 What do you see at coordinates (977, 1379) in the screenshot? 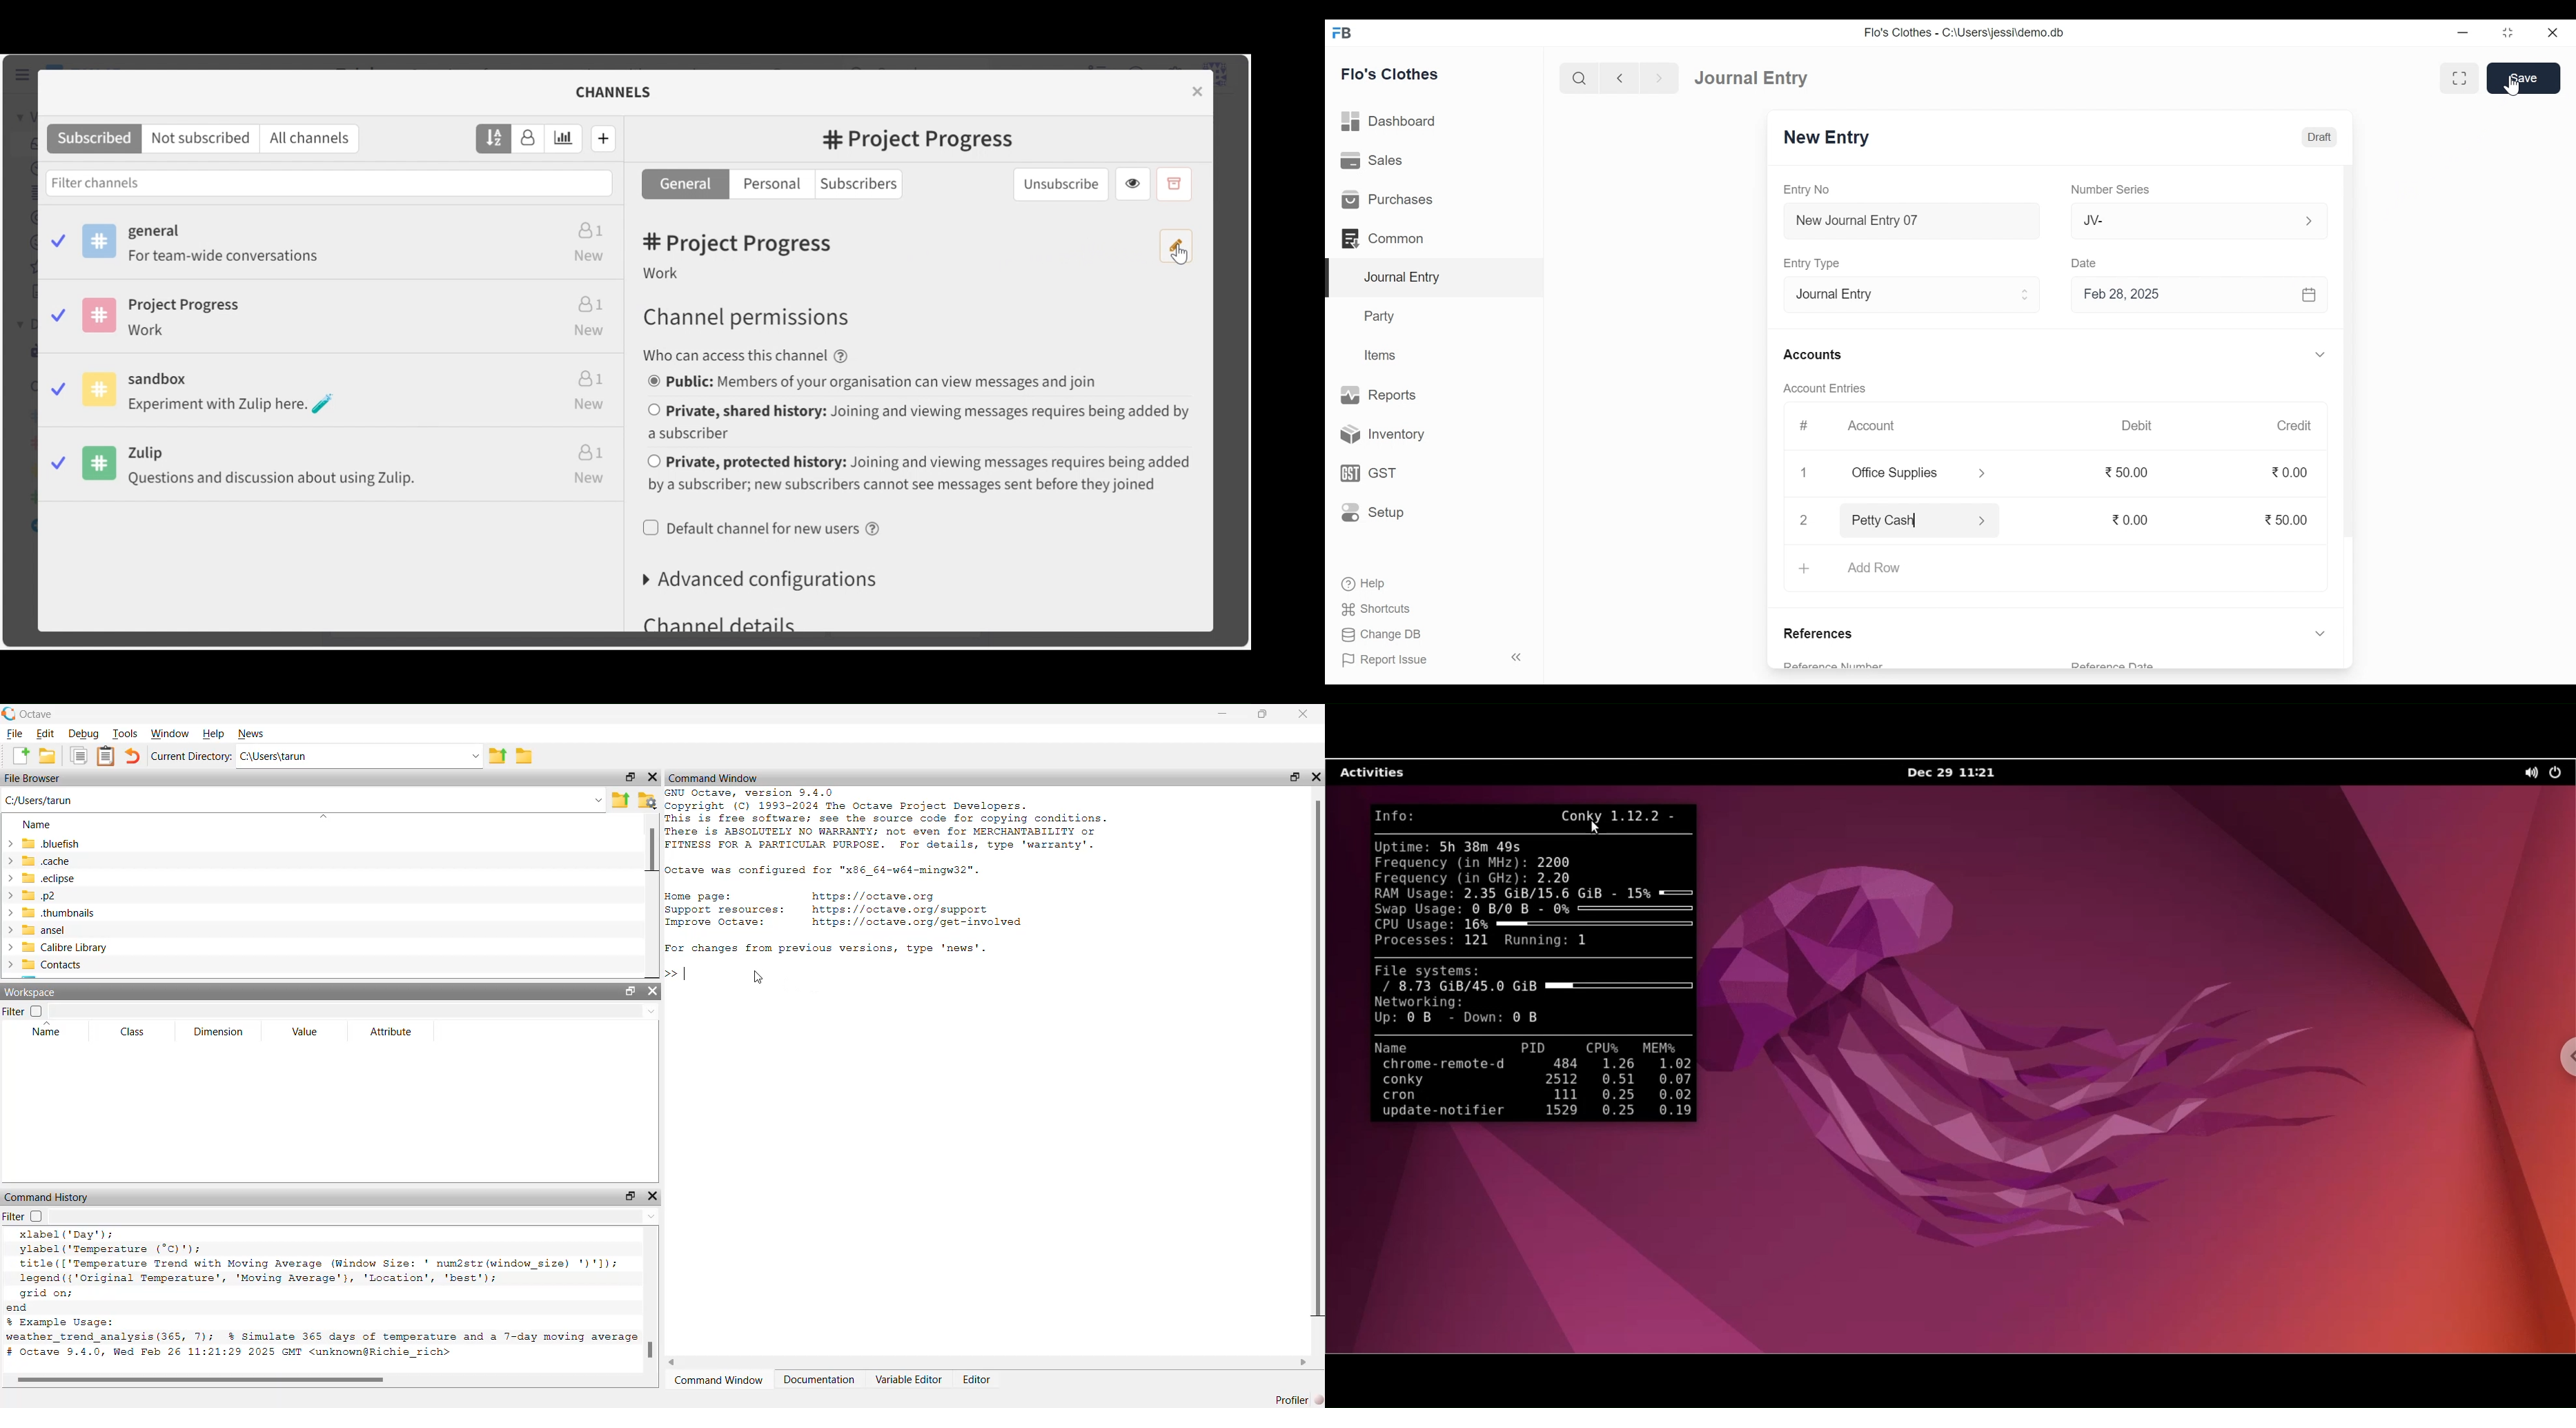
I see `Editor` at bounding box center [977, 1379].